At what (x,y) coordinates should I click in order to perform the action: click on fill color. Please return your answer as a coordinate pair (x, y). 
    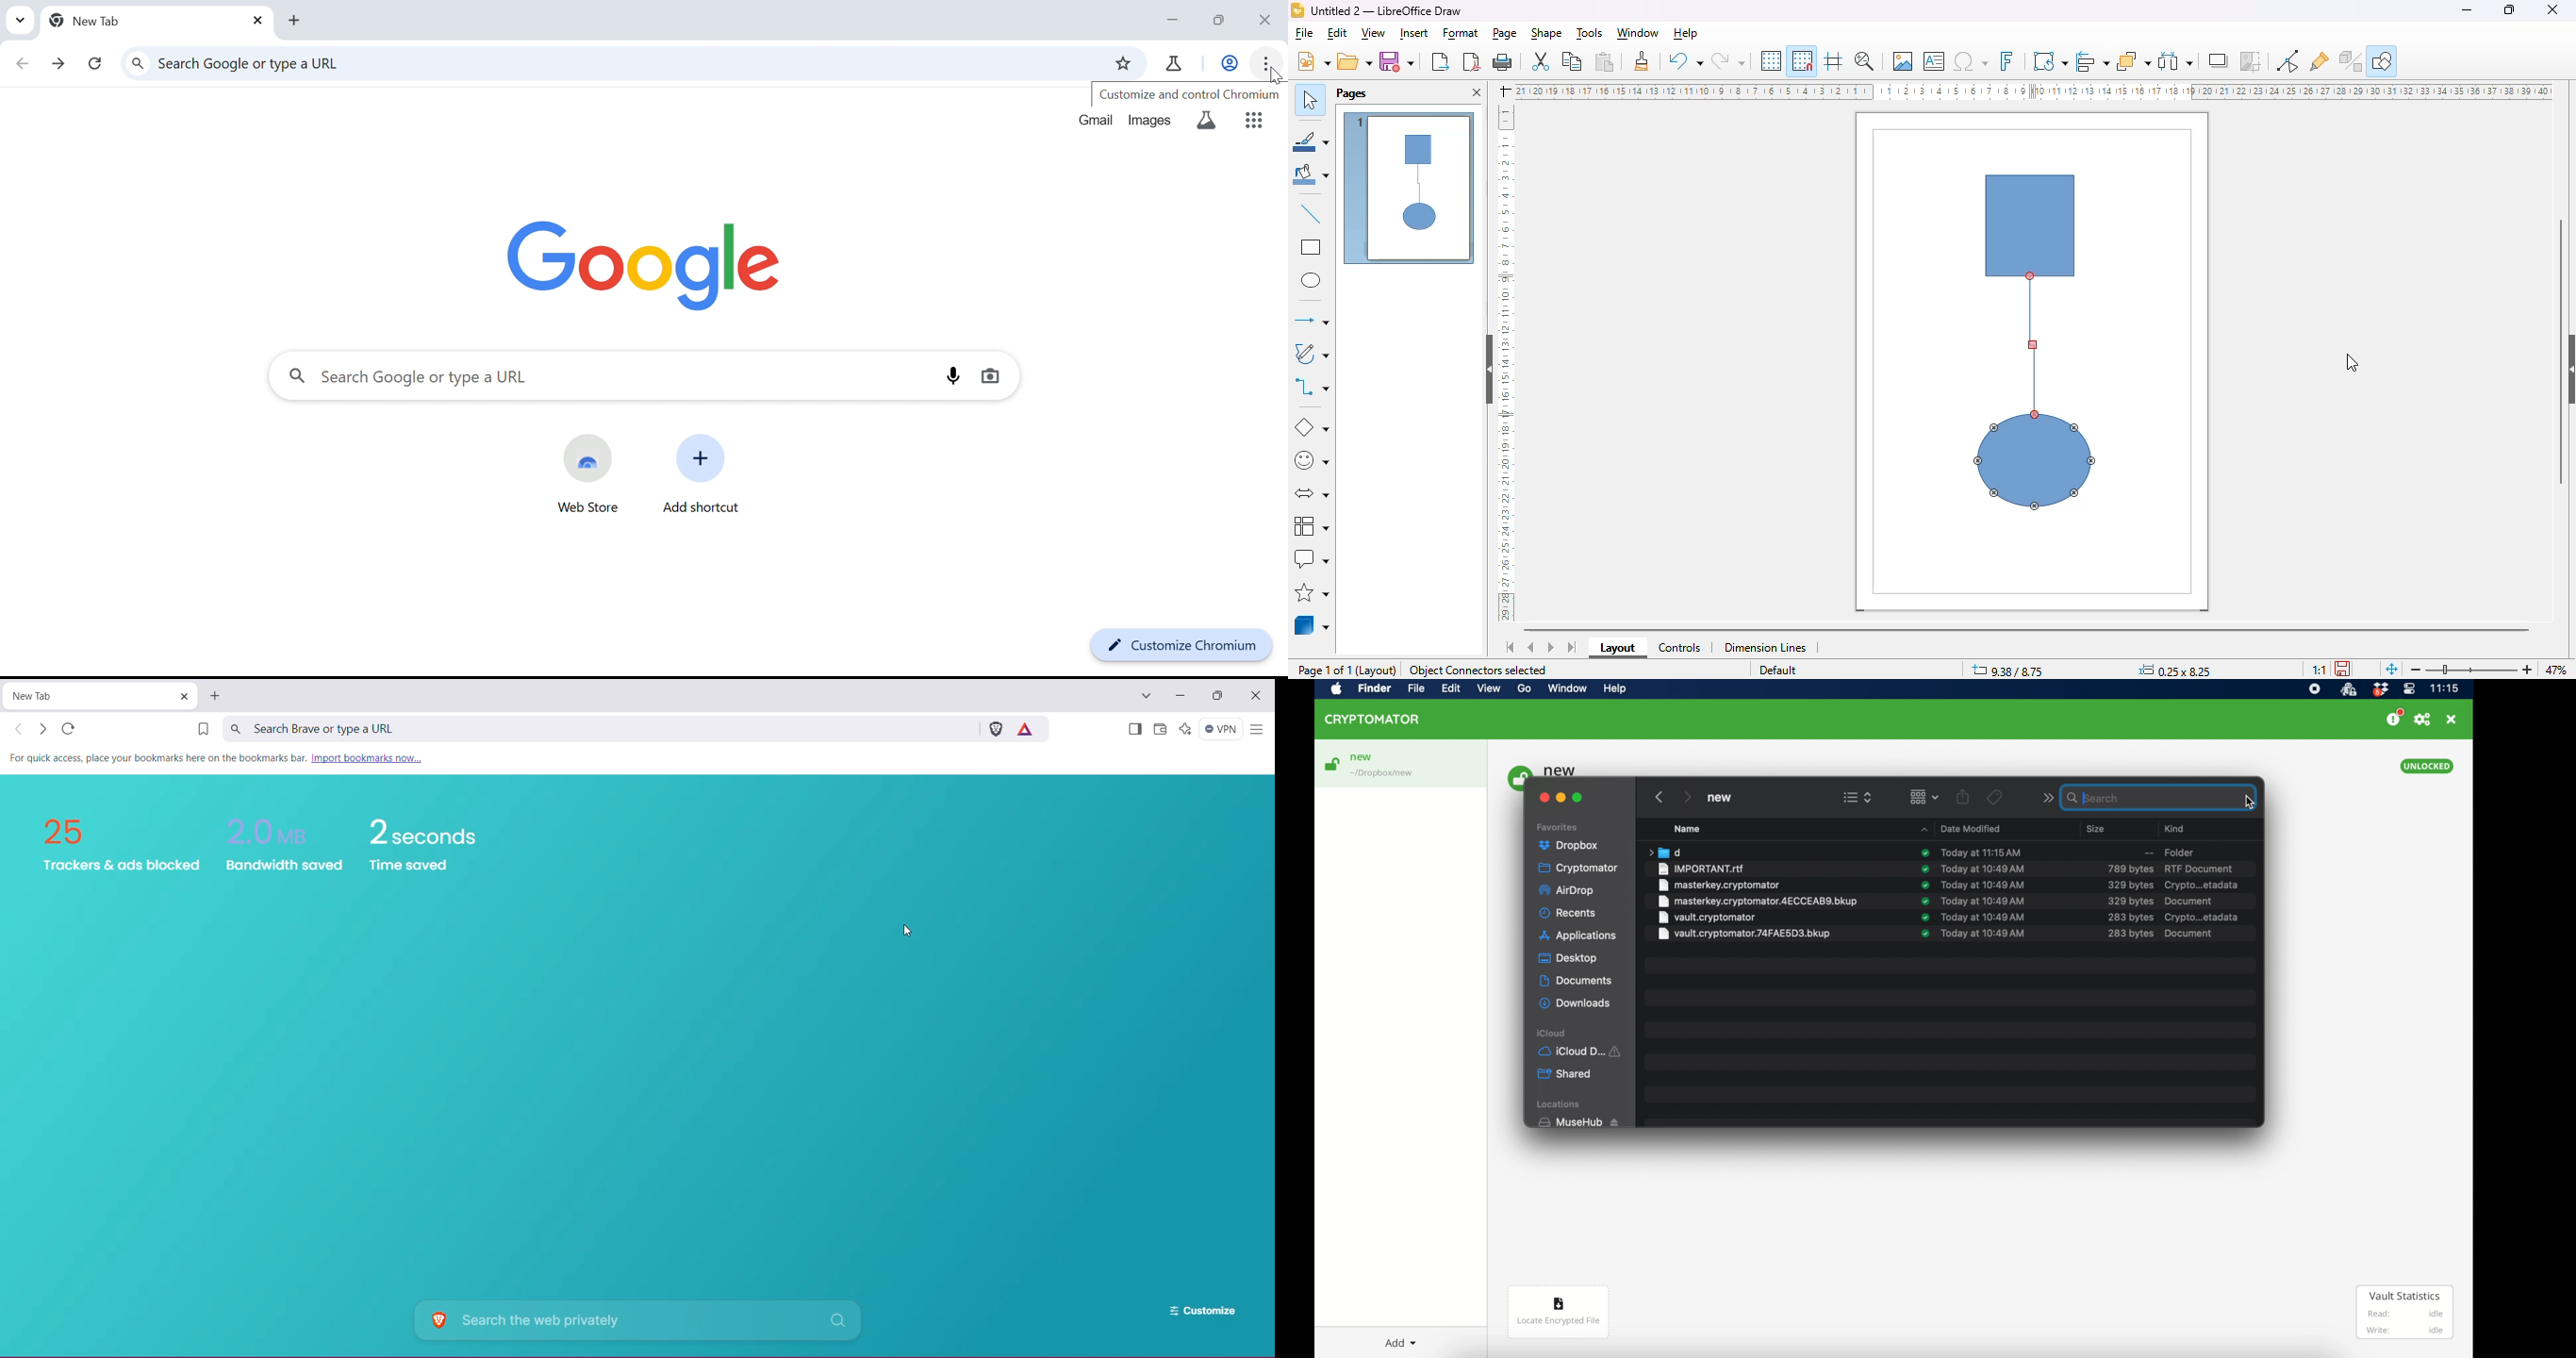
    Looking at the image, I should click on (1312, 176).